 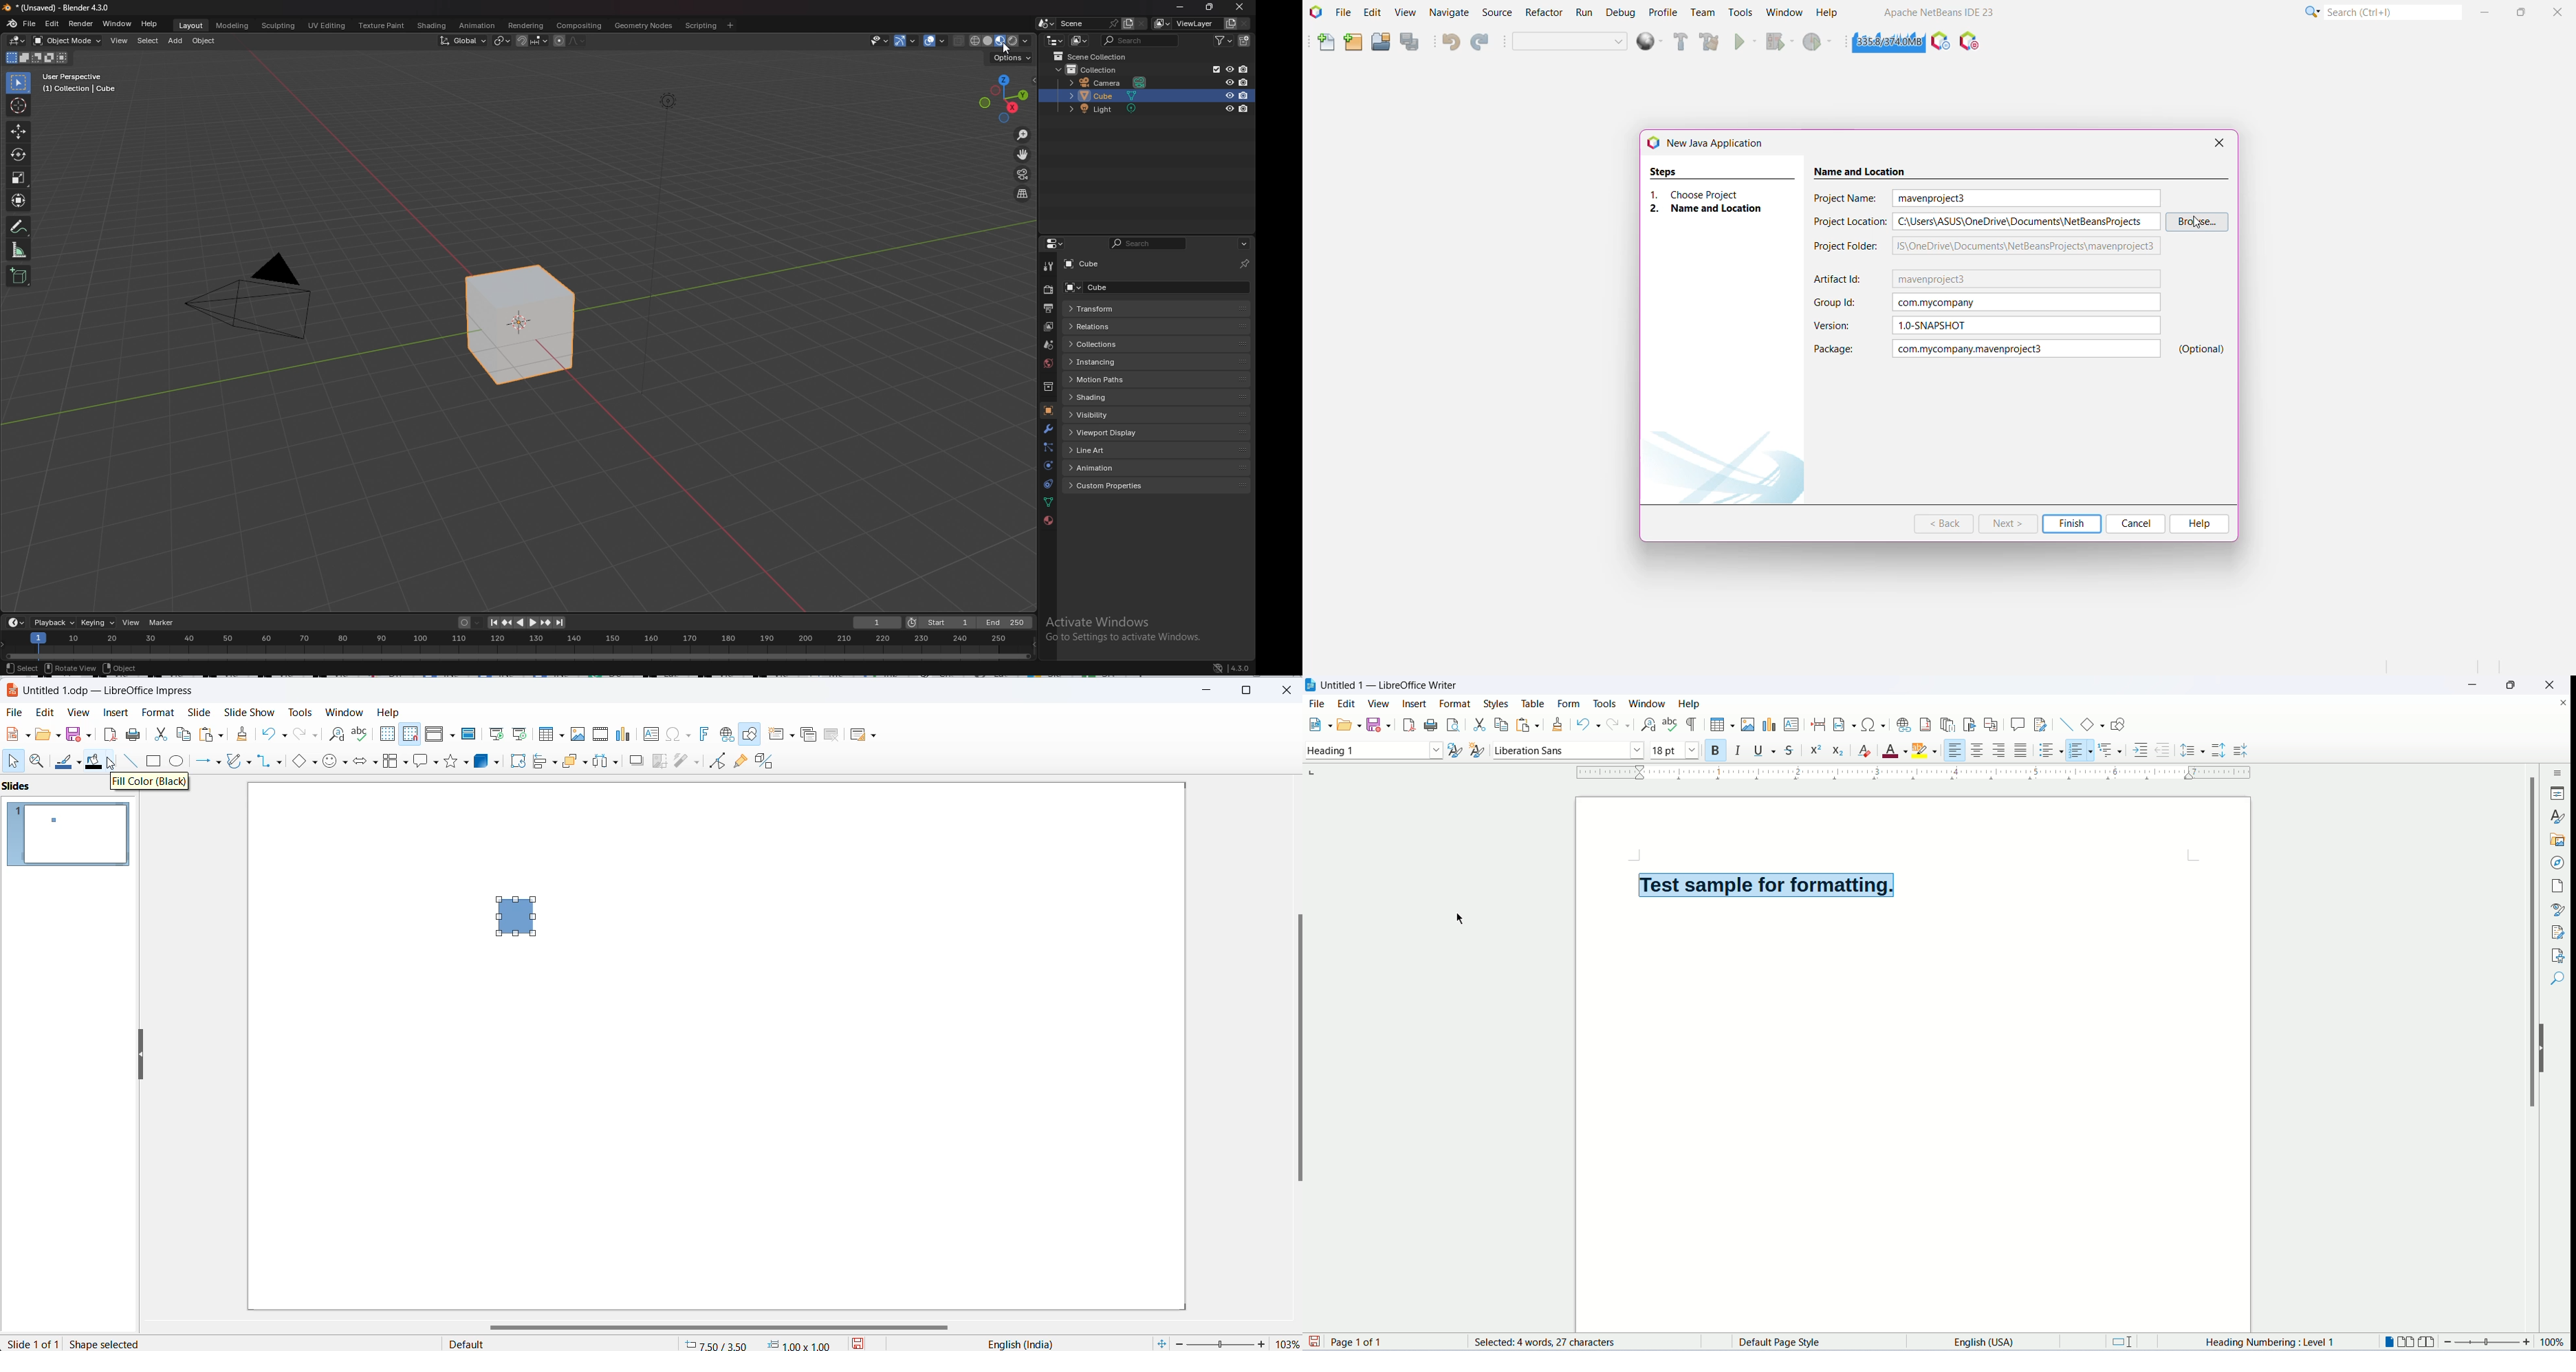 I want to click on fit slide to current windows, so click(x=1159, y=1343).